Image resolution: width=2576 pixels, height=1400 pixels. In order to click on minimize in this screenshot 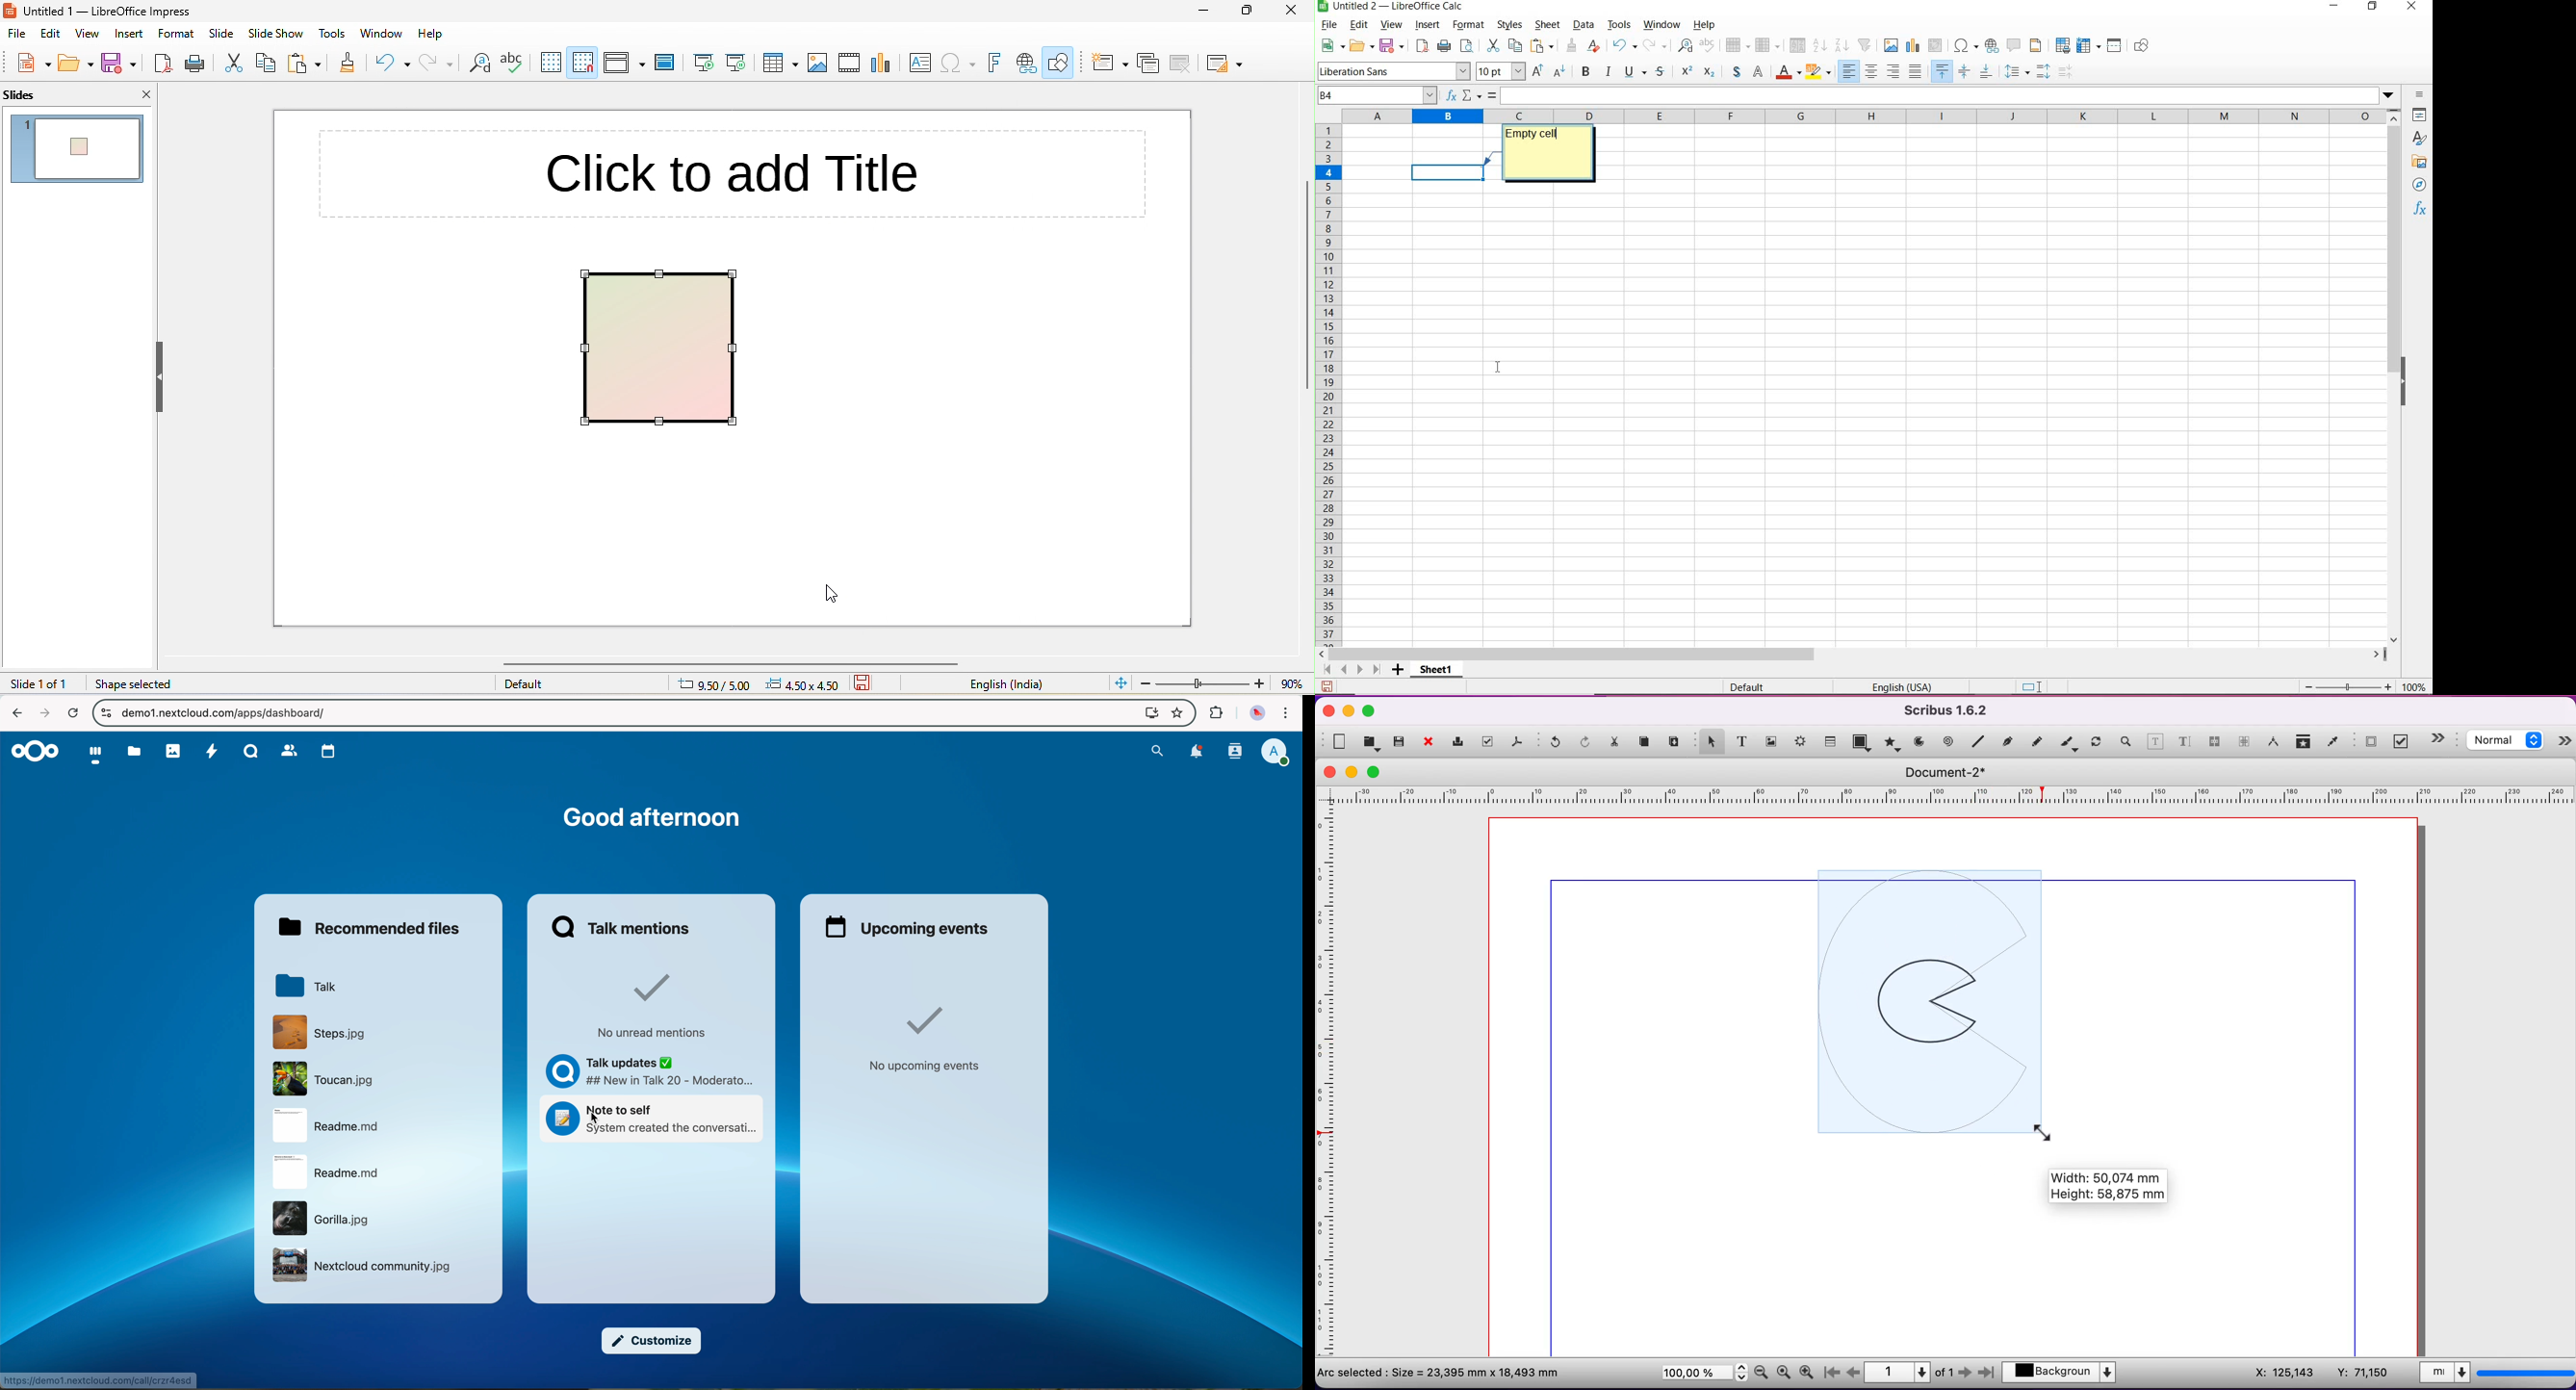, I will do `click(1354, 772)`.